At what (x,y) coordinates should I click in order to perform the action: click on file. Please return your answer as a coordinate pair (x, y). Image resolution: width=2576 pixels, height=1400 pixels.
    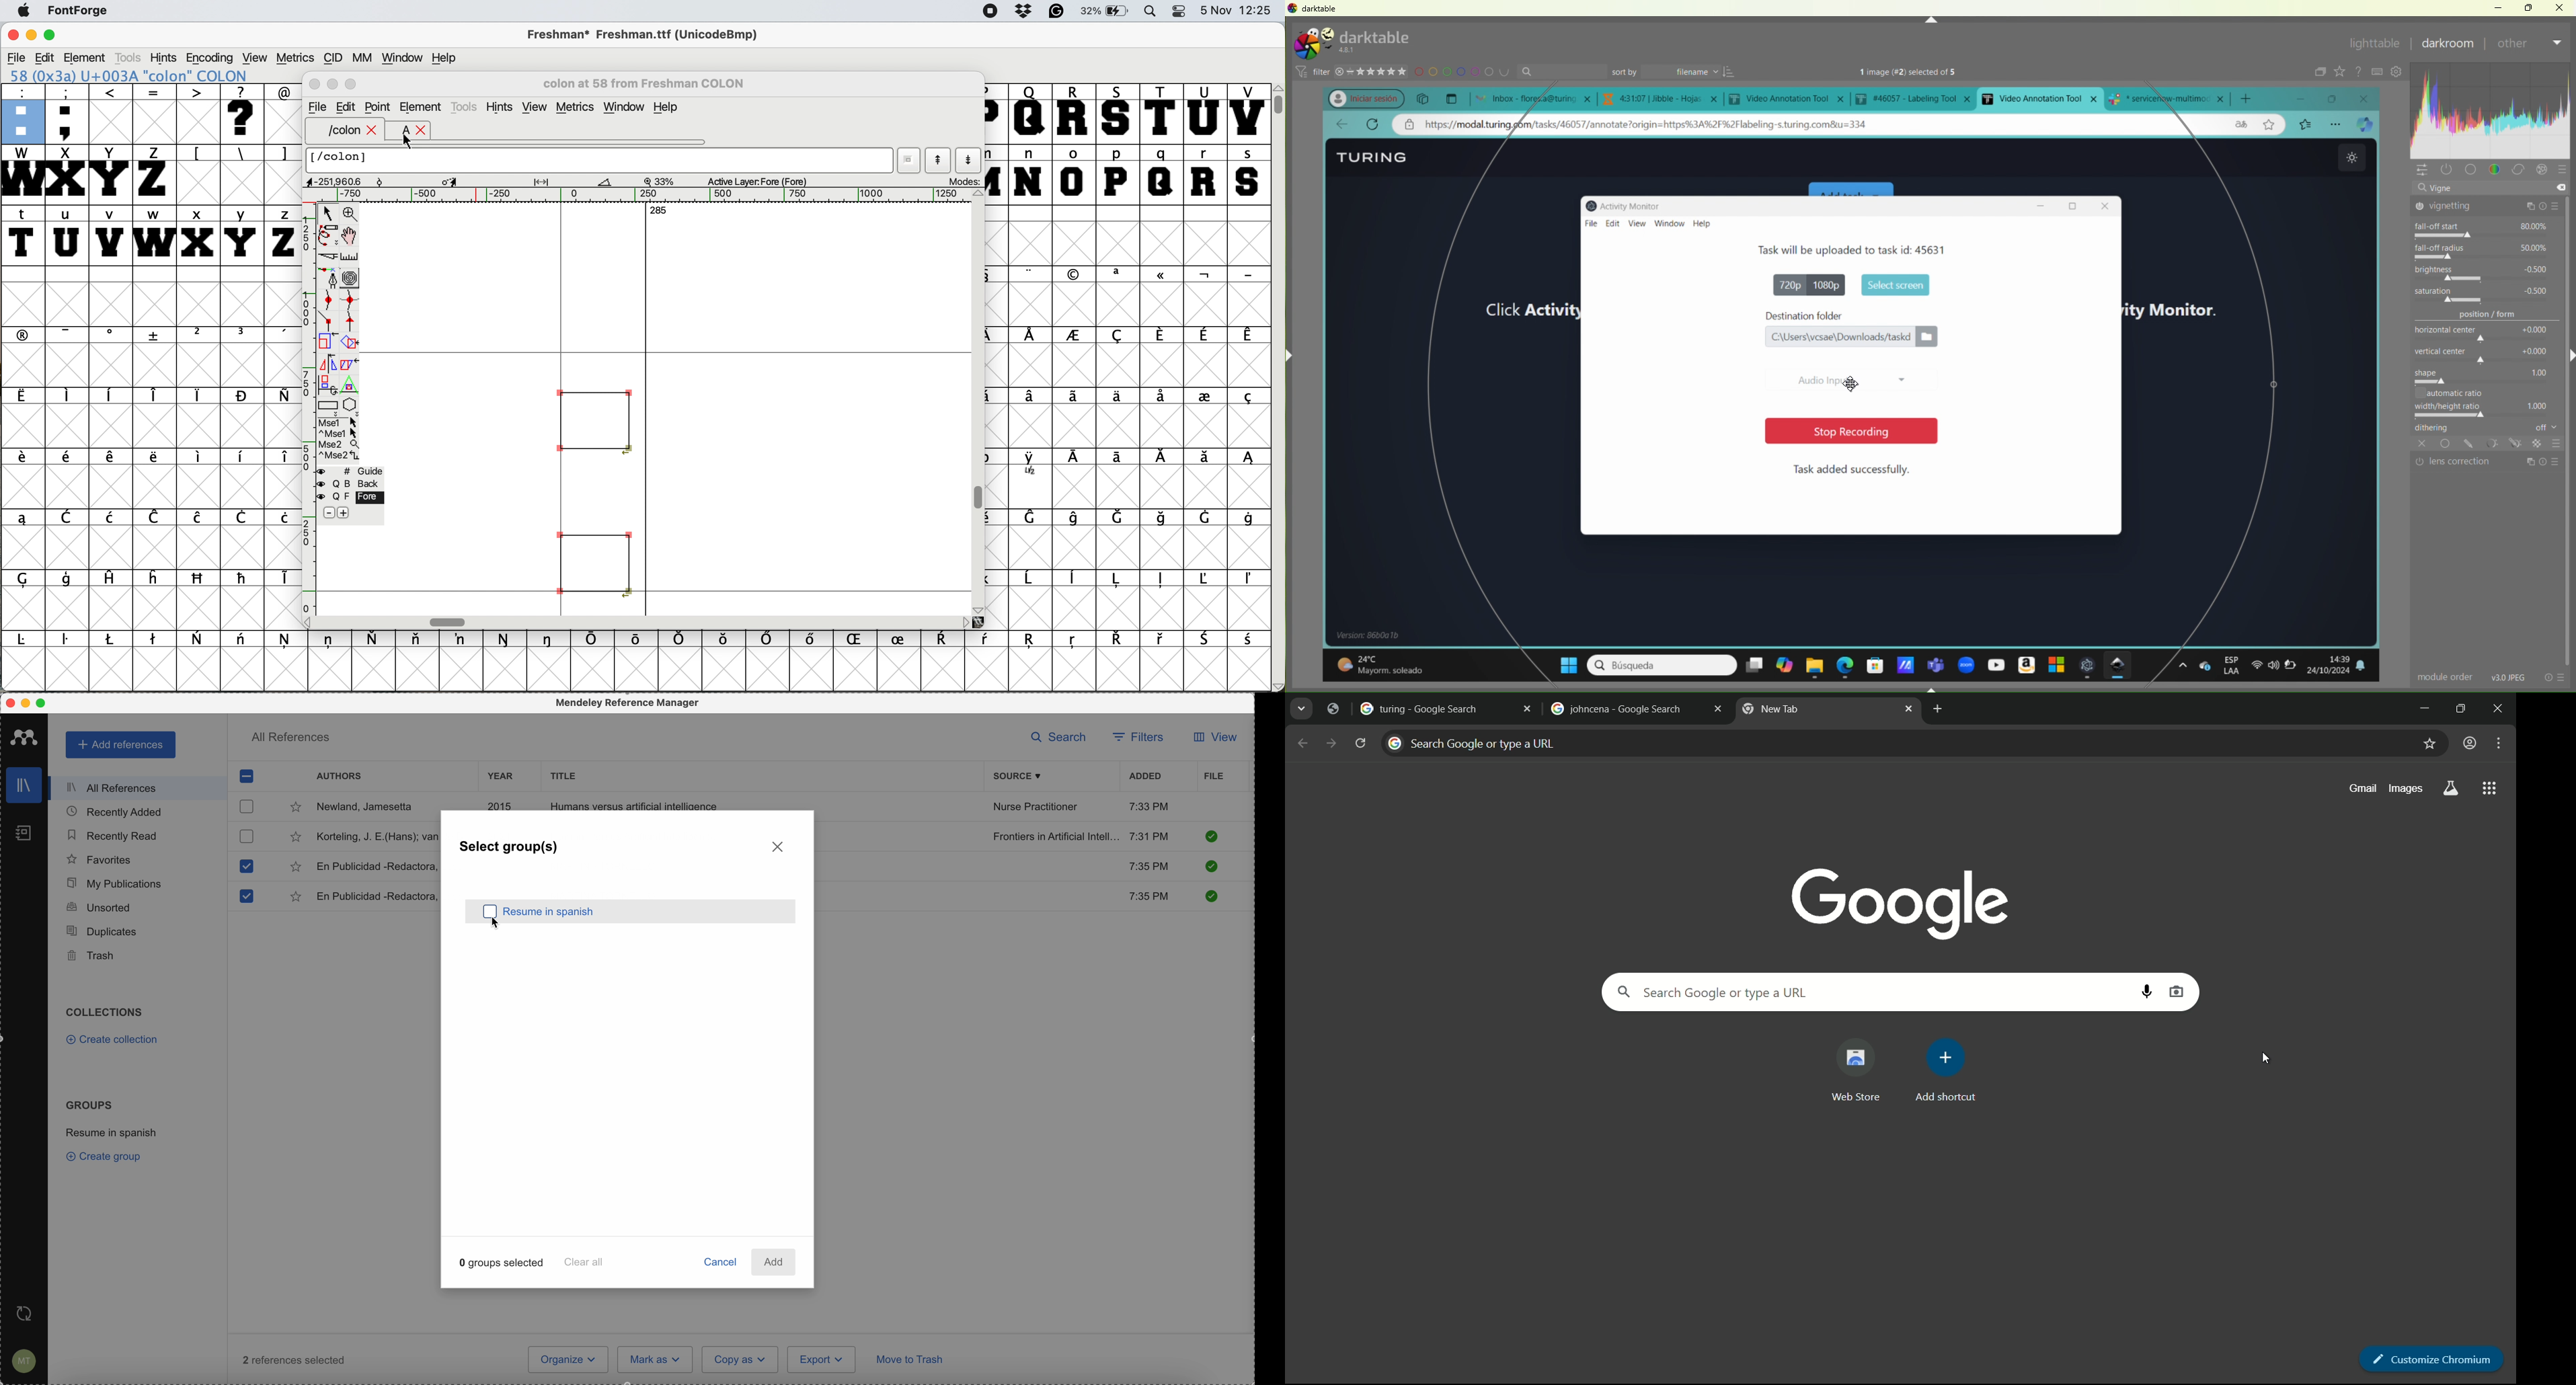
    Looking at the image, I should click on (1592, 223).